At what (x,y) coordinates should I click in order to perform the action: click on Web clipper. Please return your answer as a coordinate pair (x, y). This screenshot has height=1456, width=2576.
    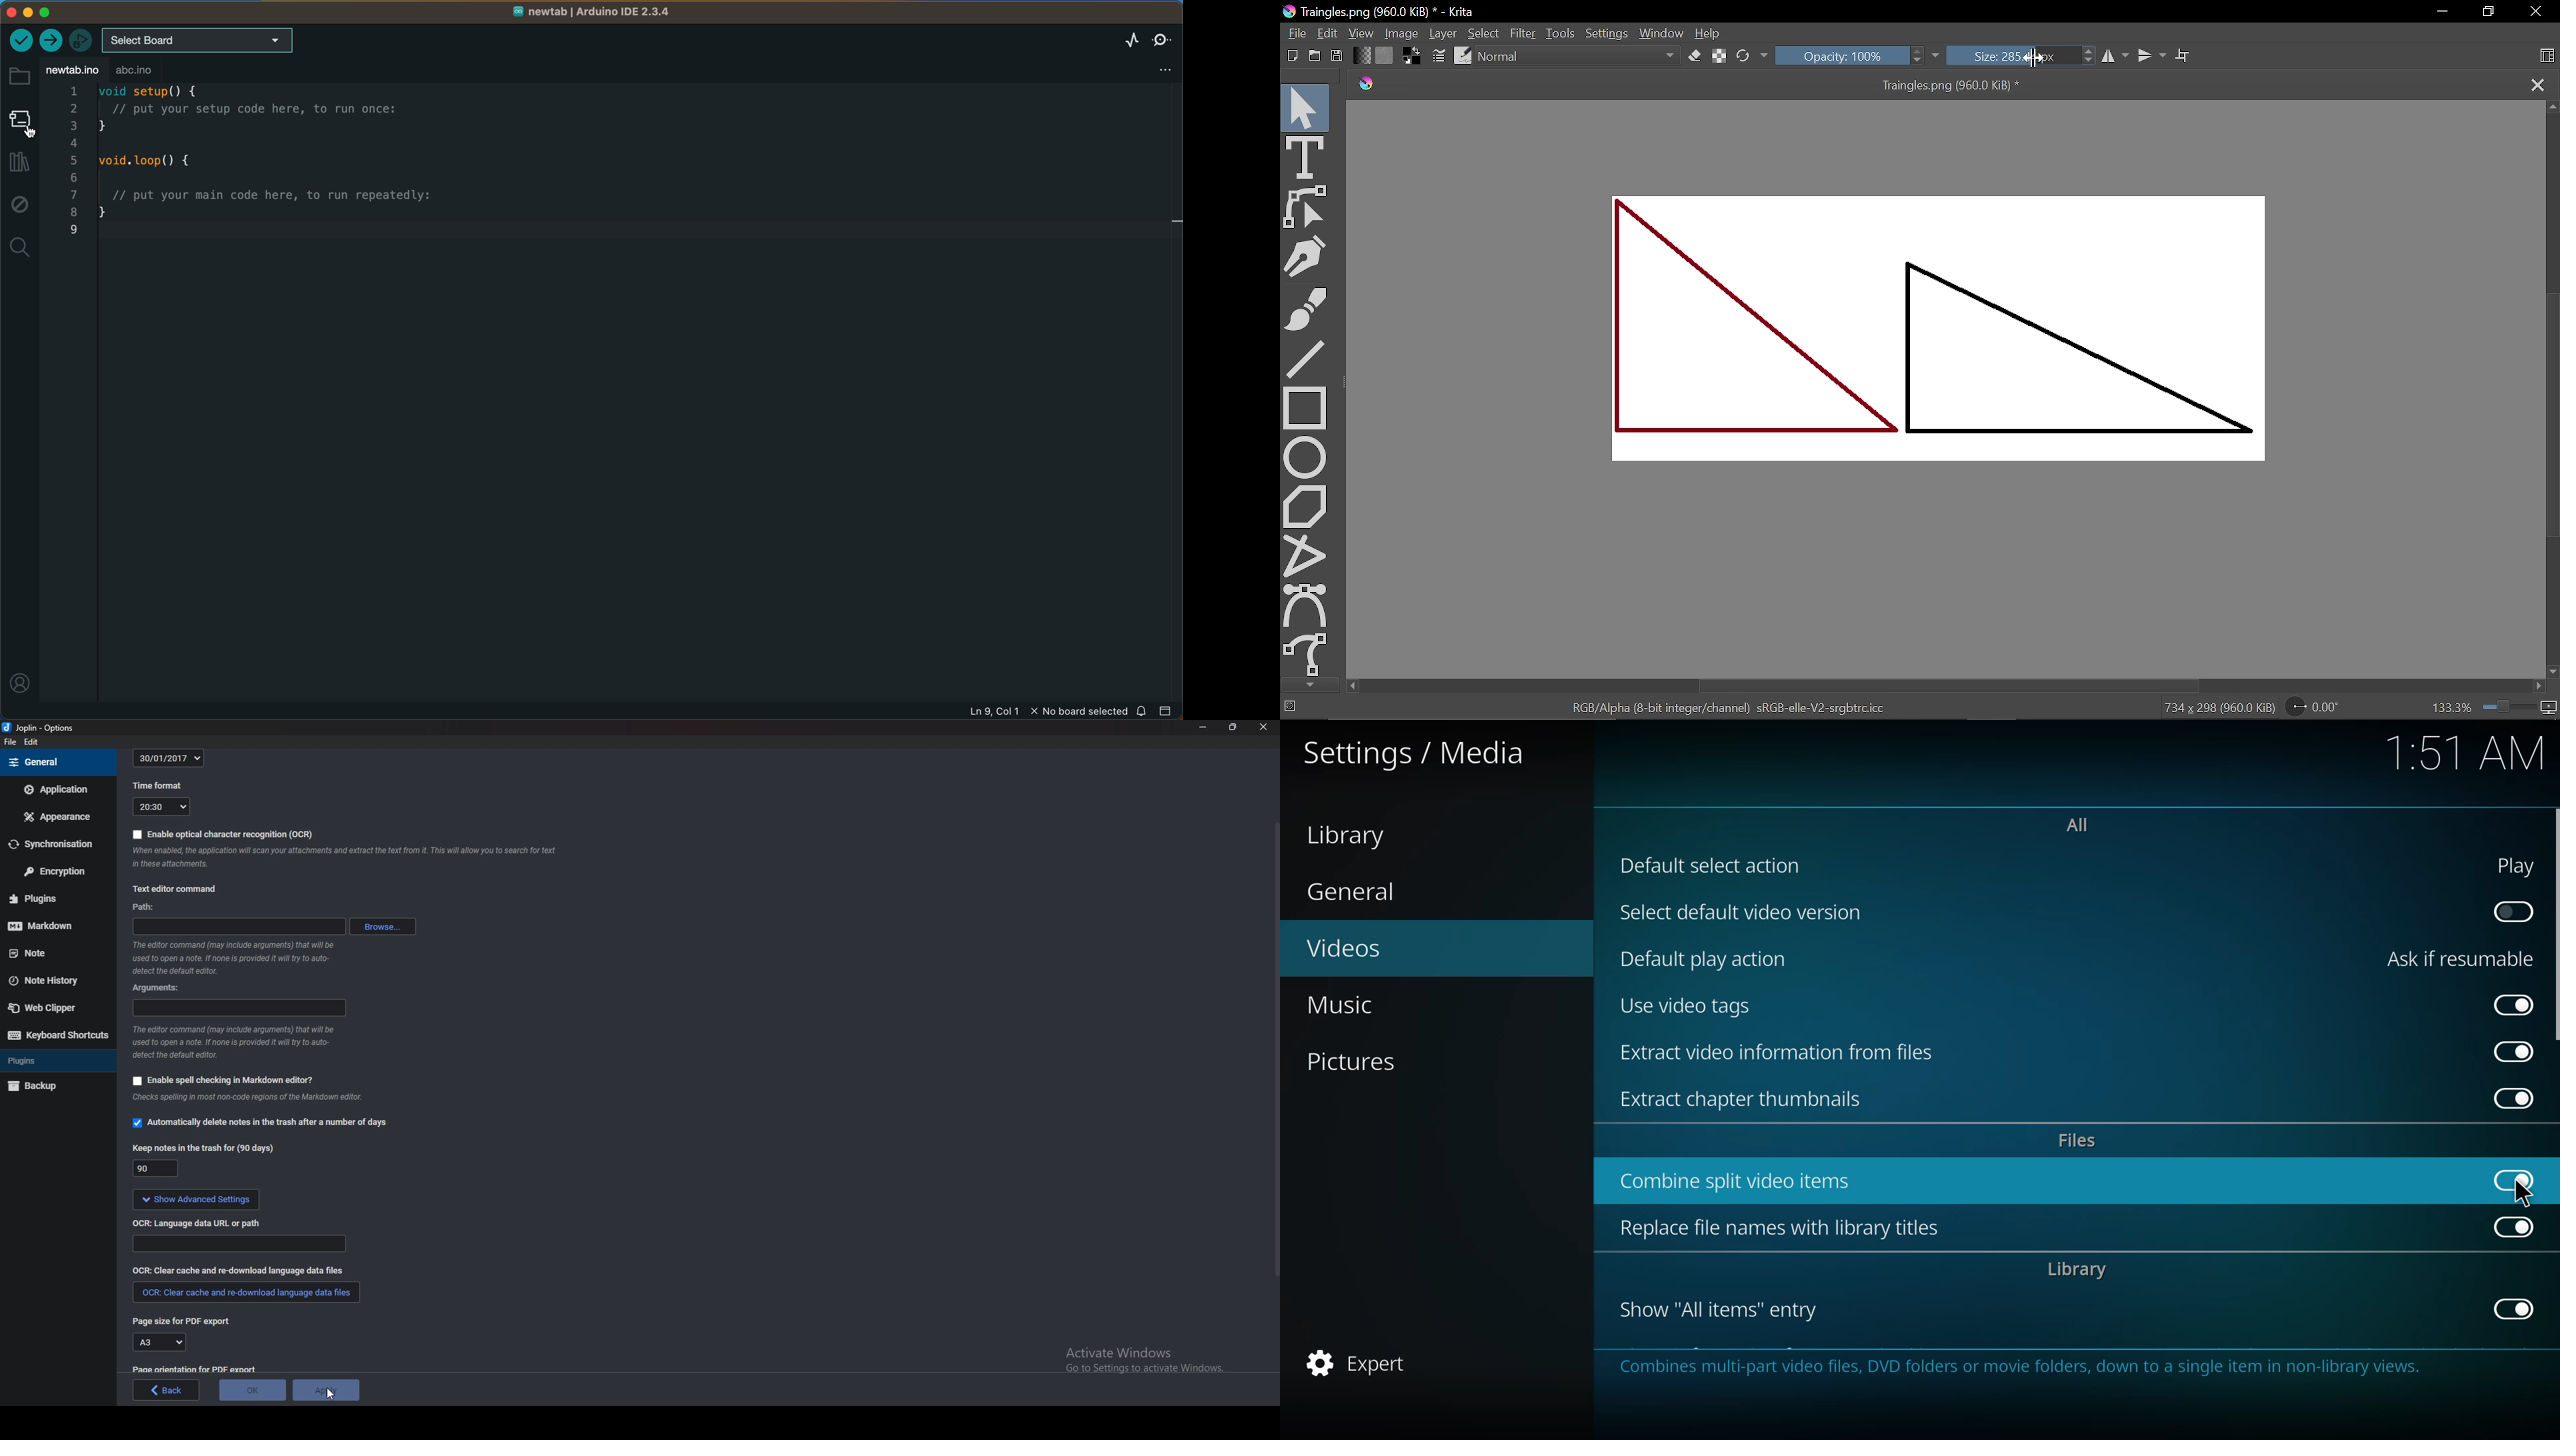
    Looking at the image, I should click on (50, 1008).